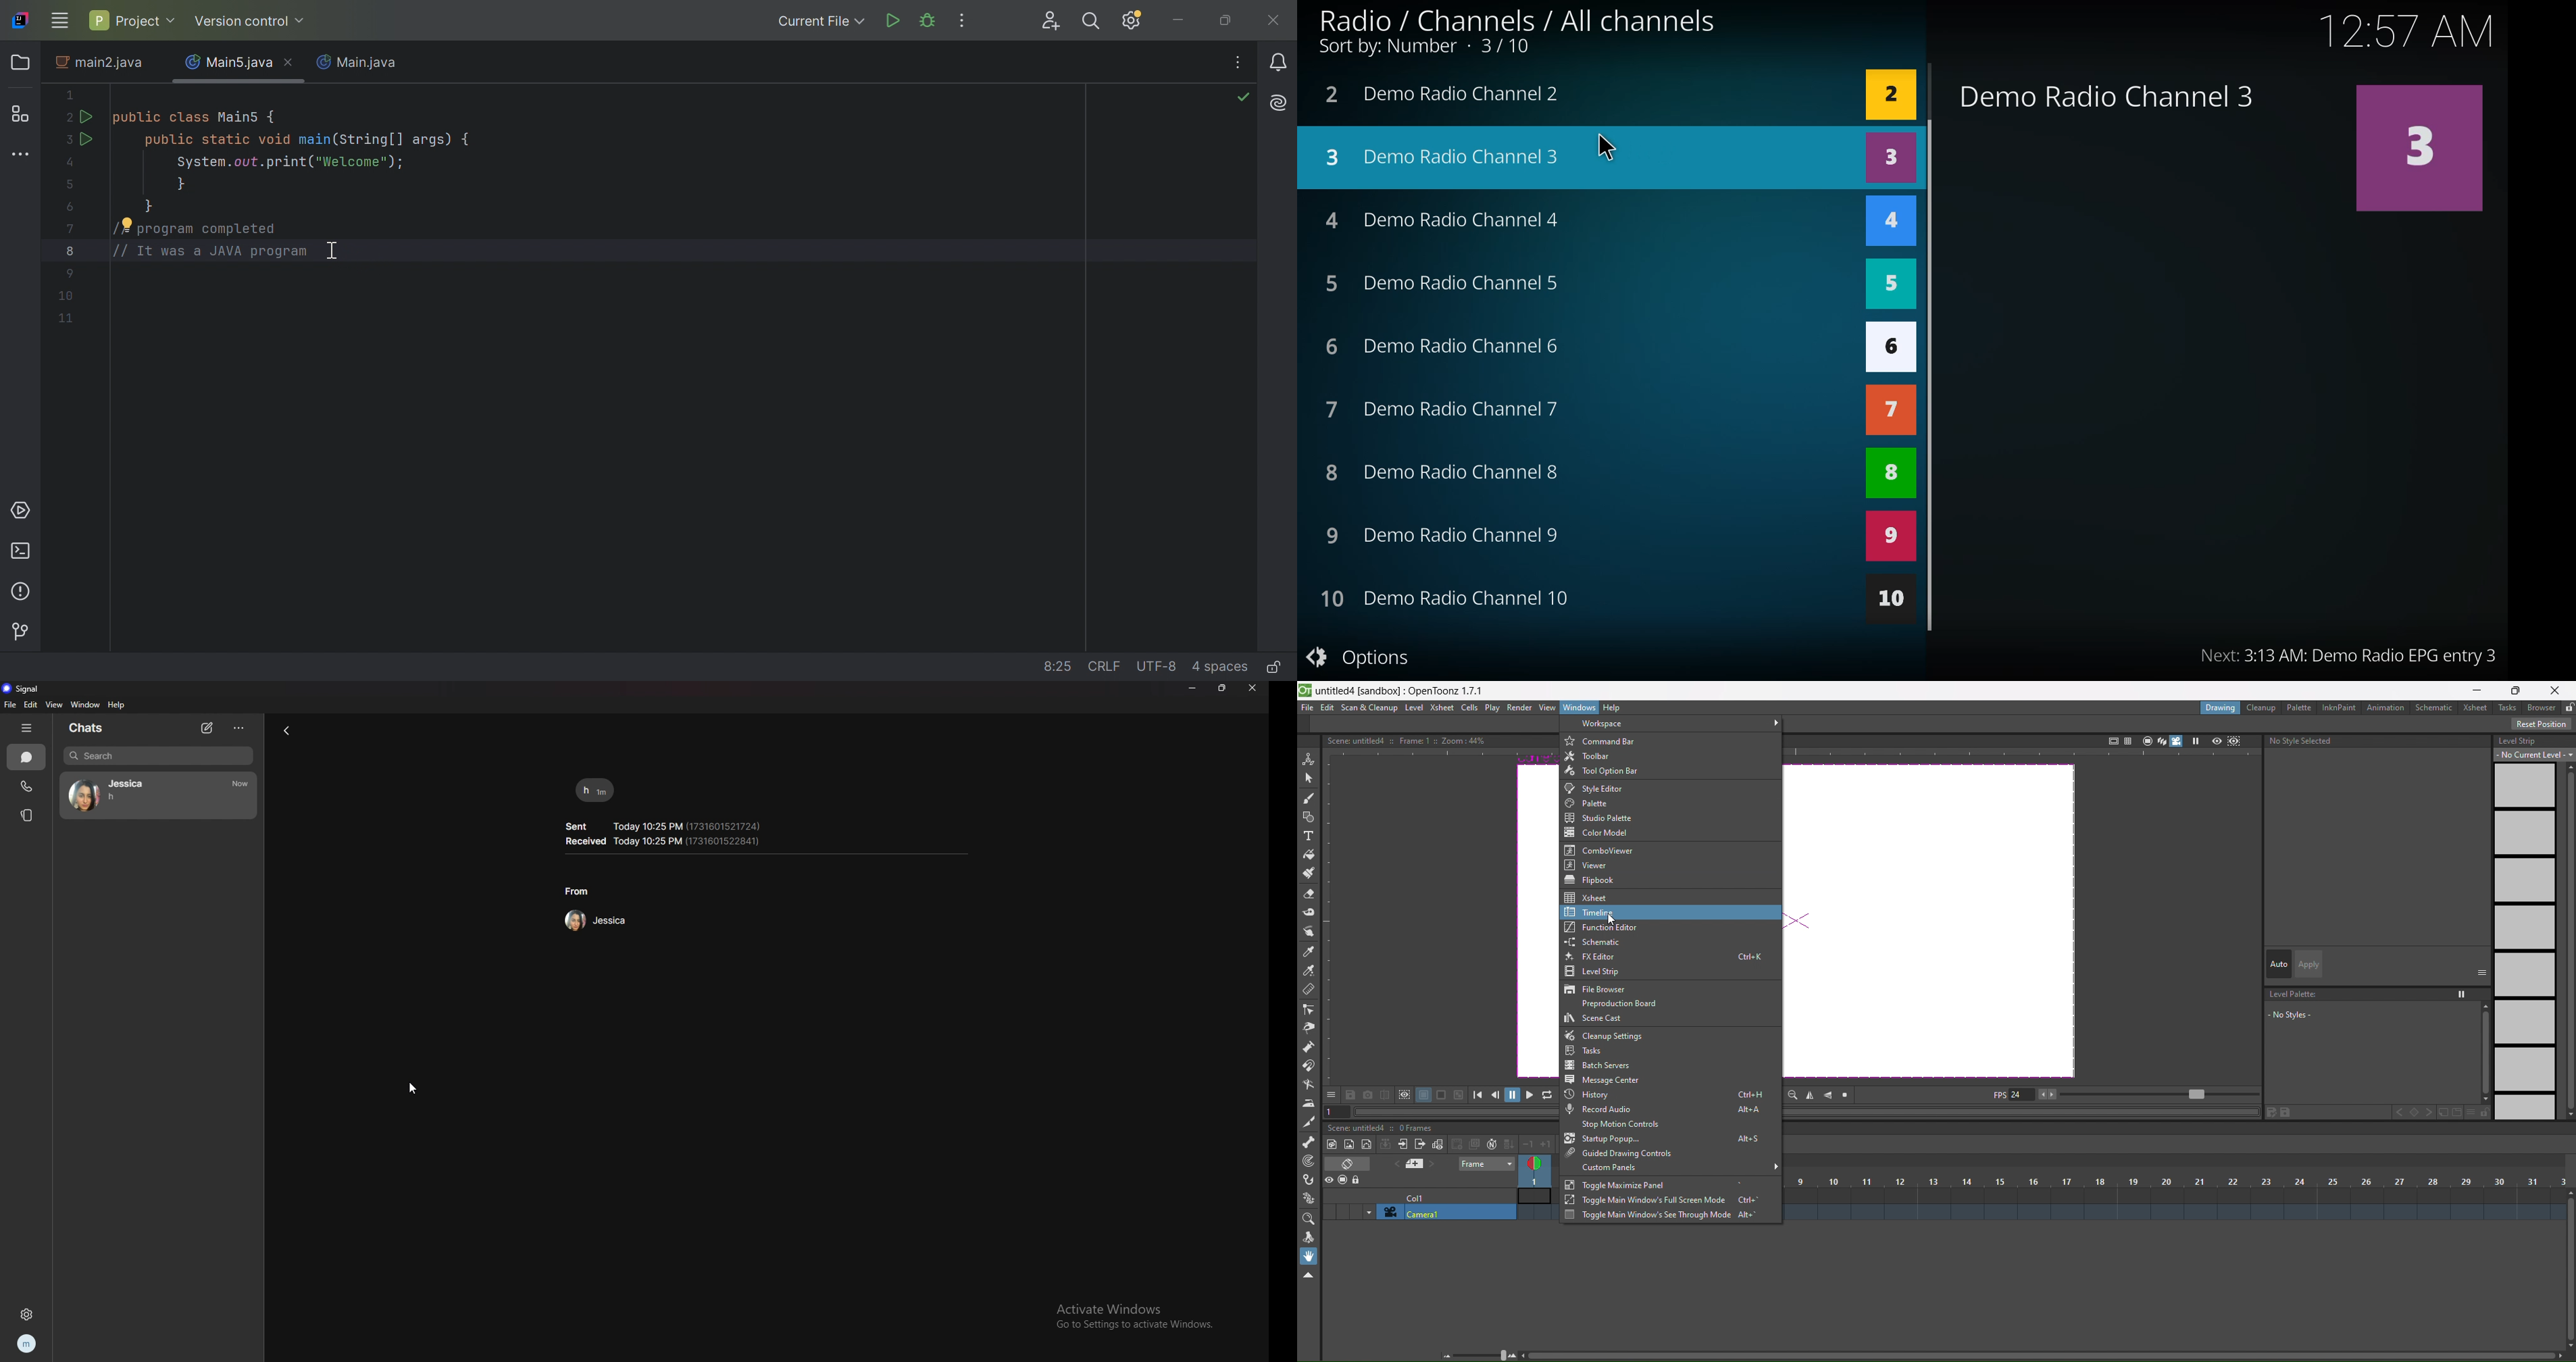  What do you see at coordinates (1601, 1065) in the screenshot?
I see `batch servers` at bounding box center [1601, 1065].